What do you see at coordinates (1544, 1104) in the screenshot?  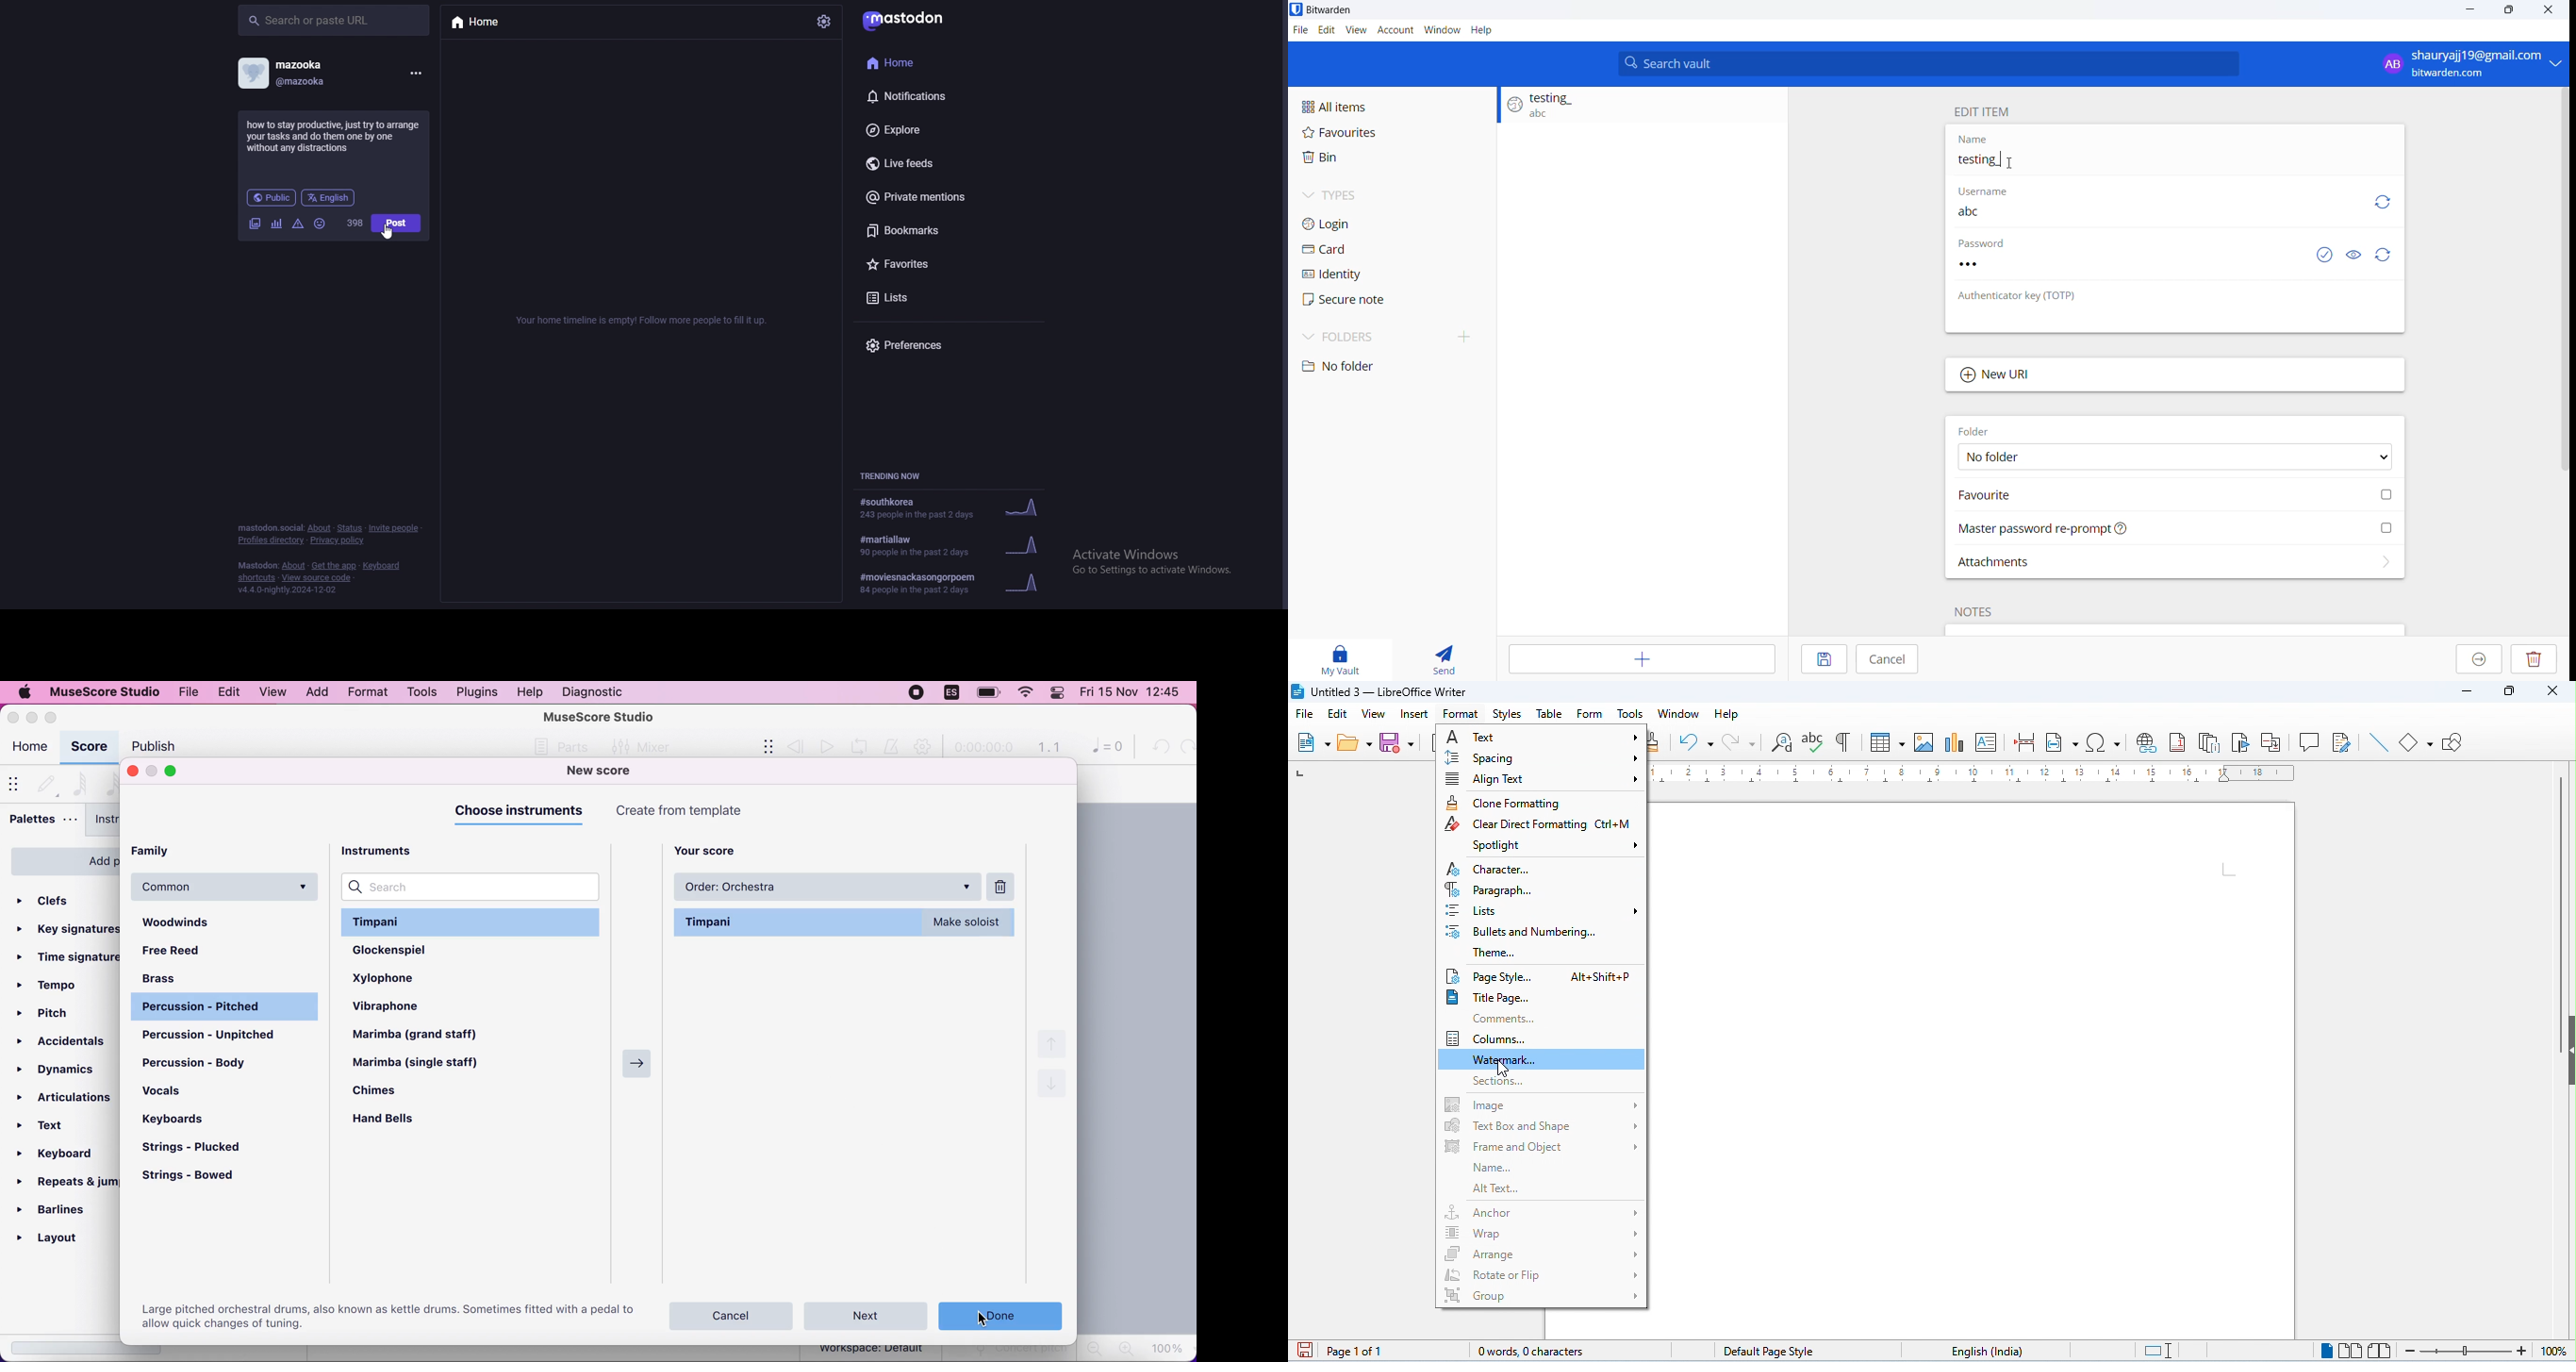 I see `image` at bounding box center [1544, 1104].